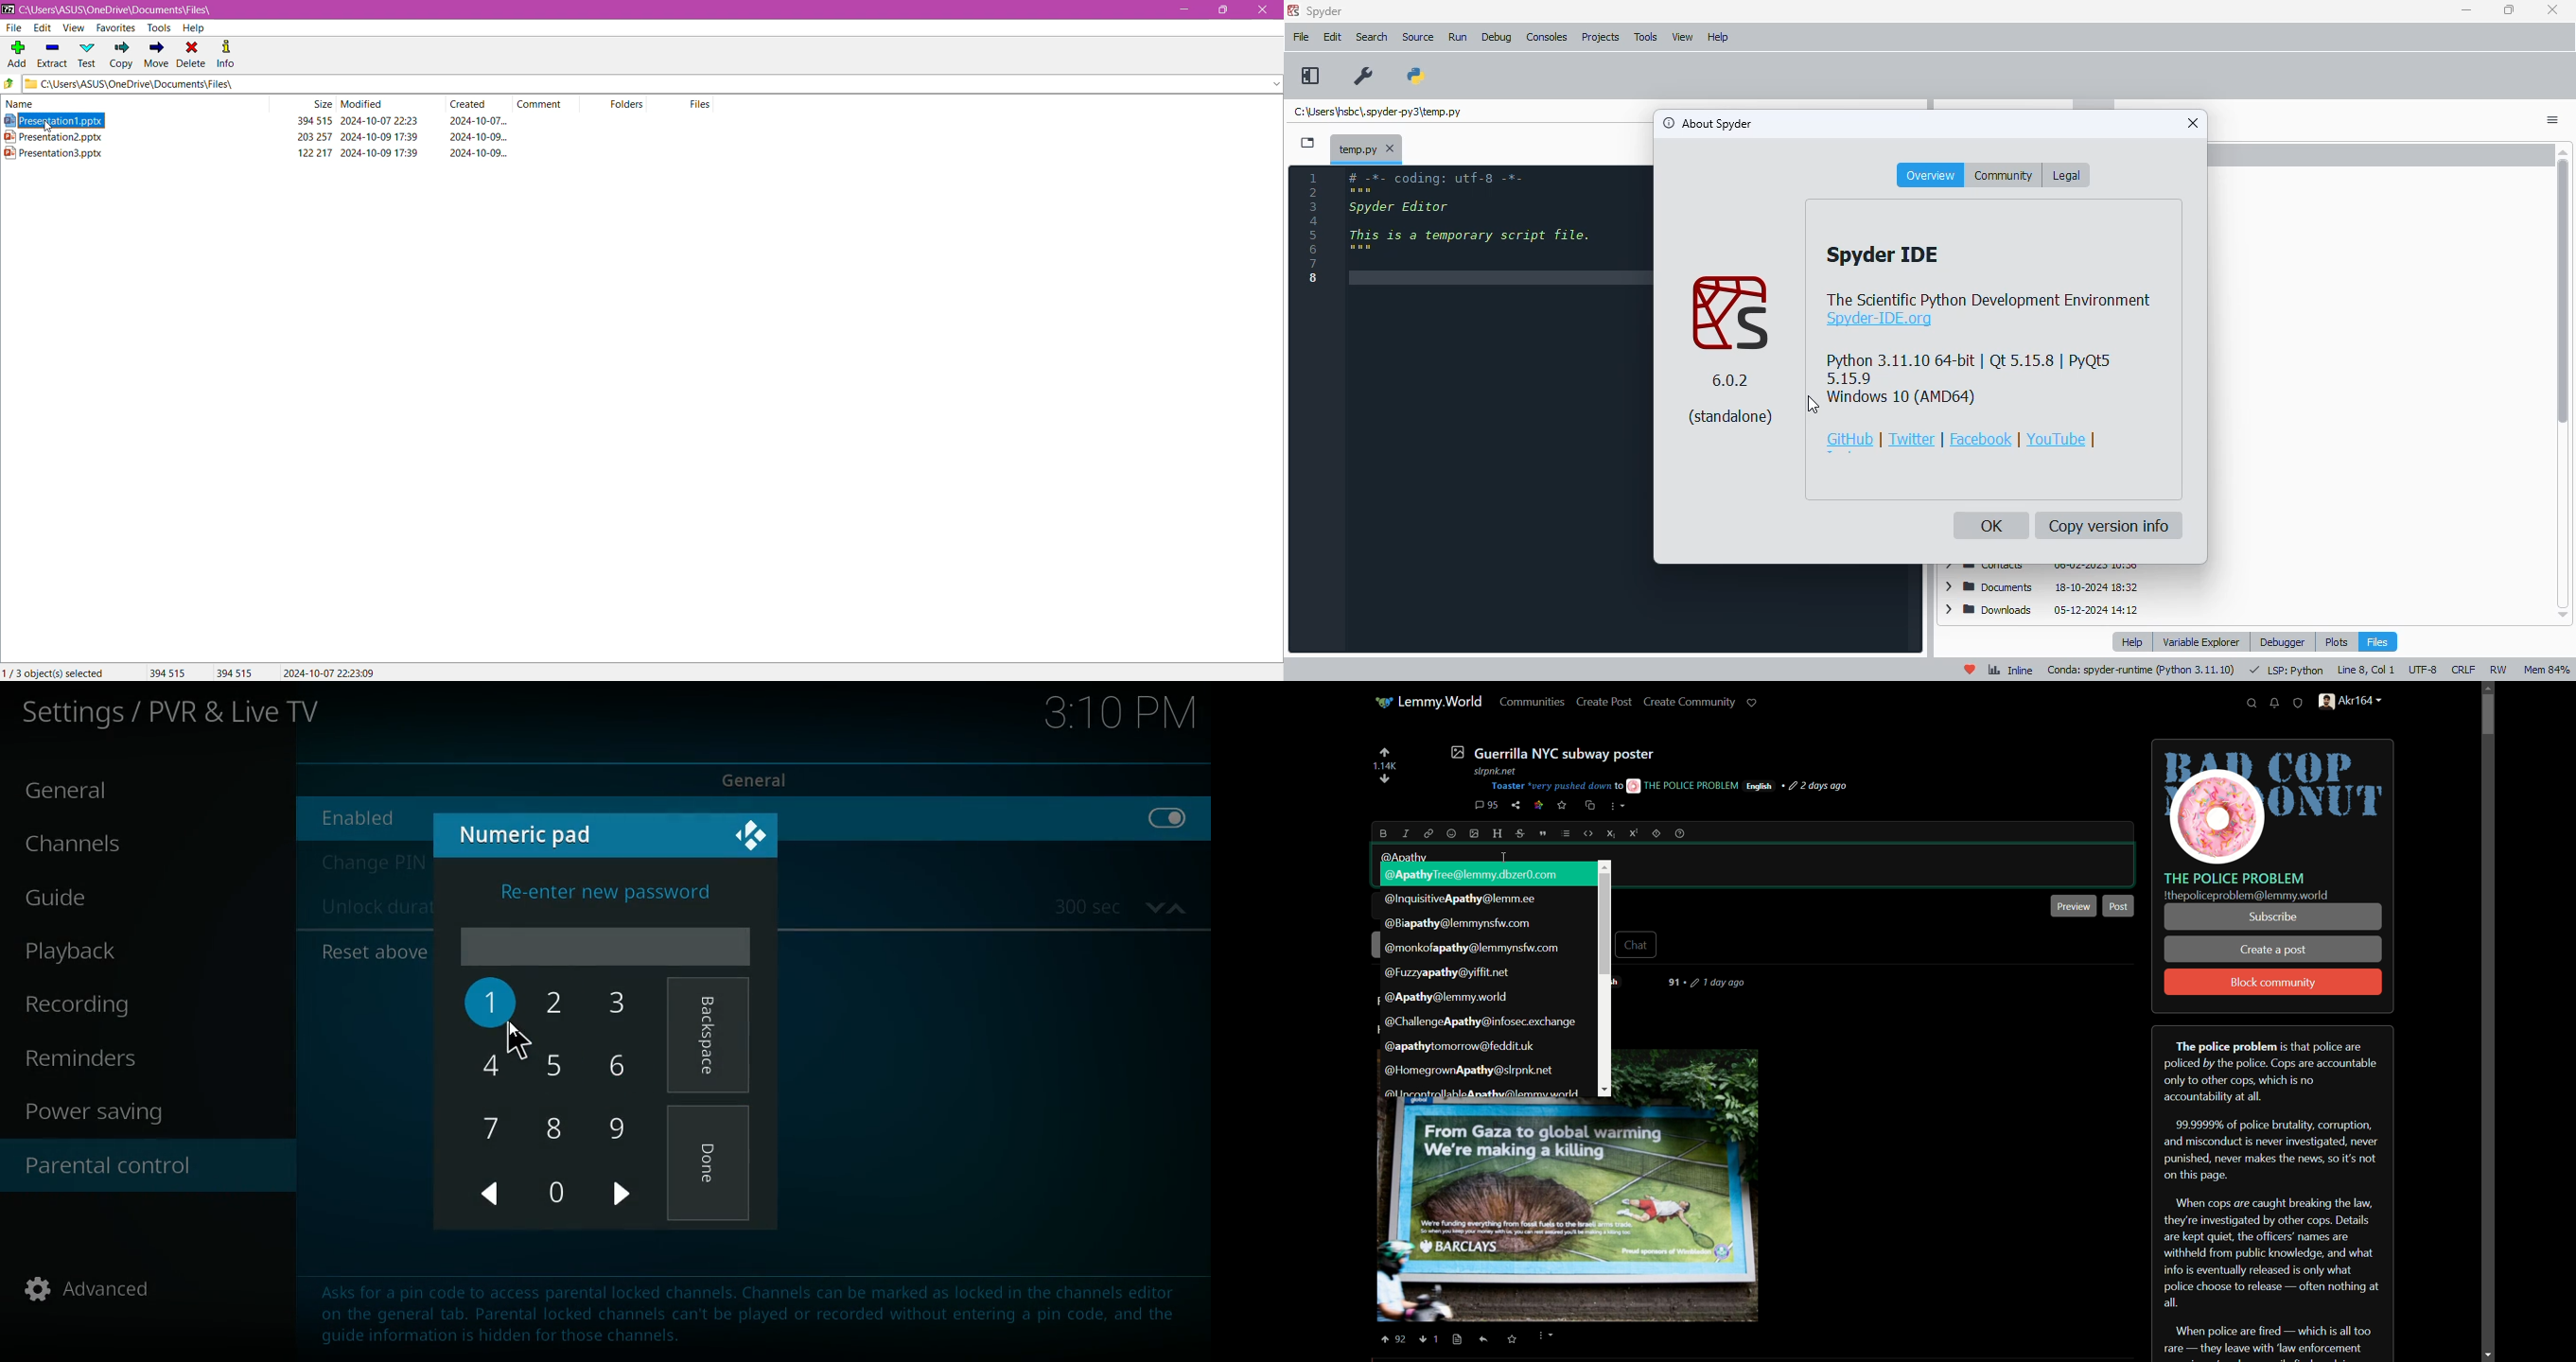  What do you see at coordinates (1367, 148) in the screenshot?
I see `temporary file` at bounding box center [1367, 148].